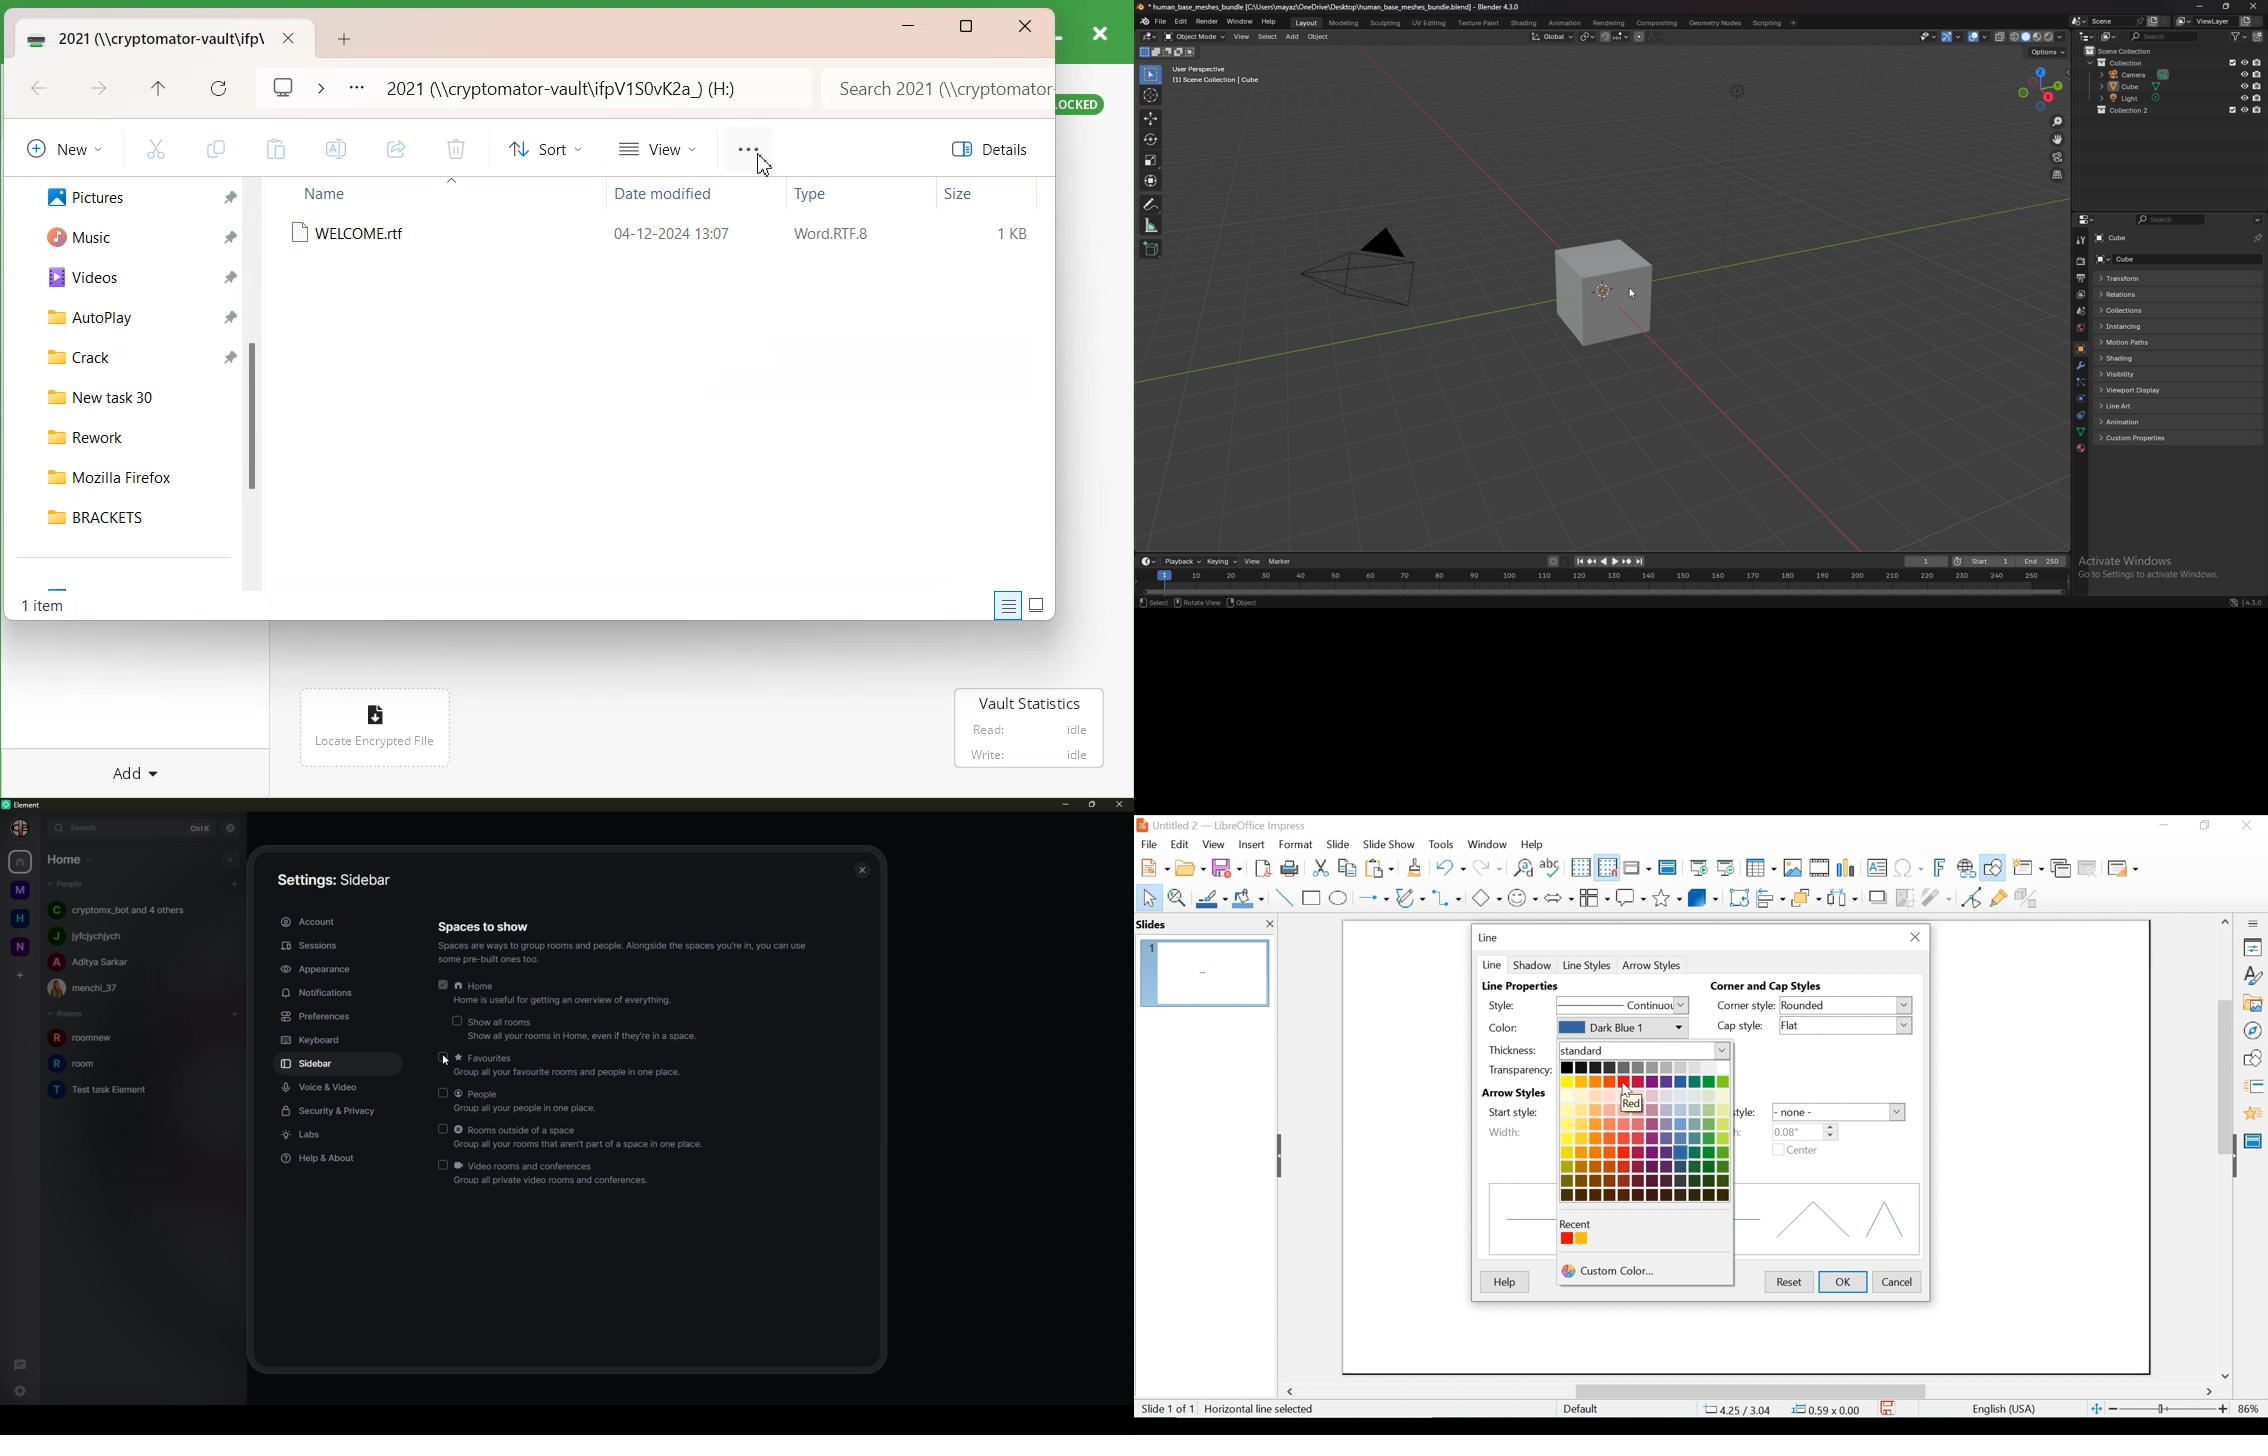 The width and height of the screenshot is (2268, 1456). I want to click on Arrow Styles, so click(1518, 1094).